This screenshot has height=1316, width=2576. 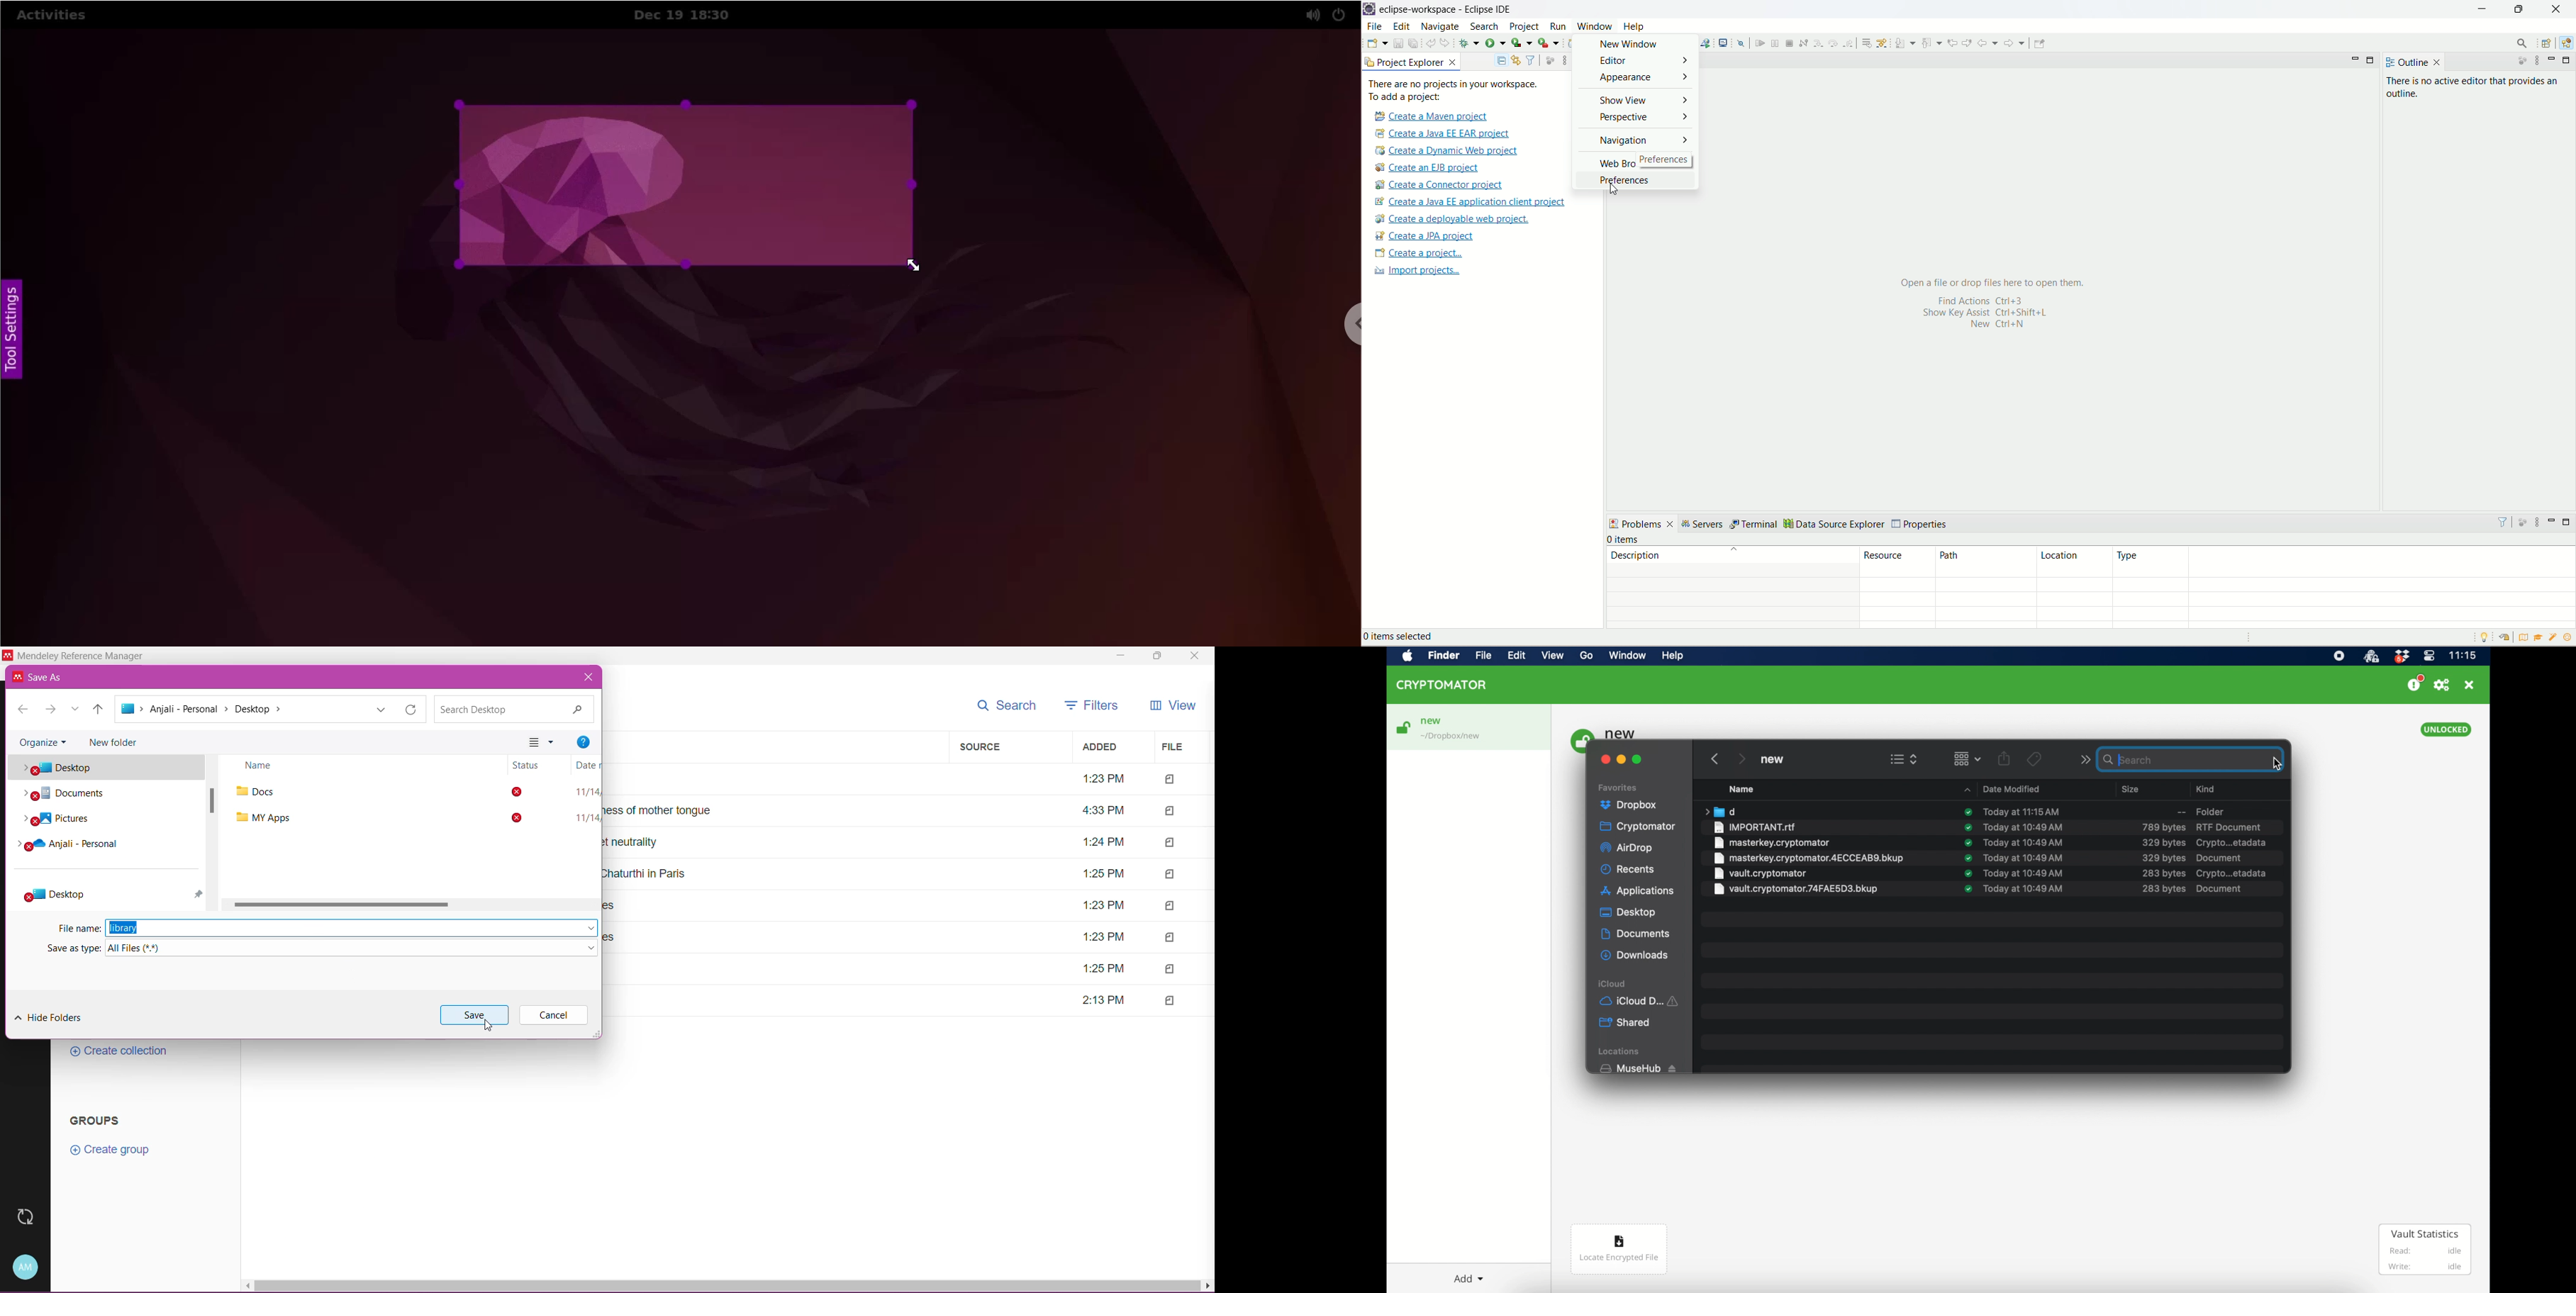 I want to click on Restore Down, so click(x=1156, y=657).